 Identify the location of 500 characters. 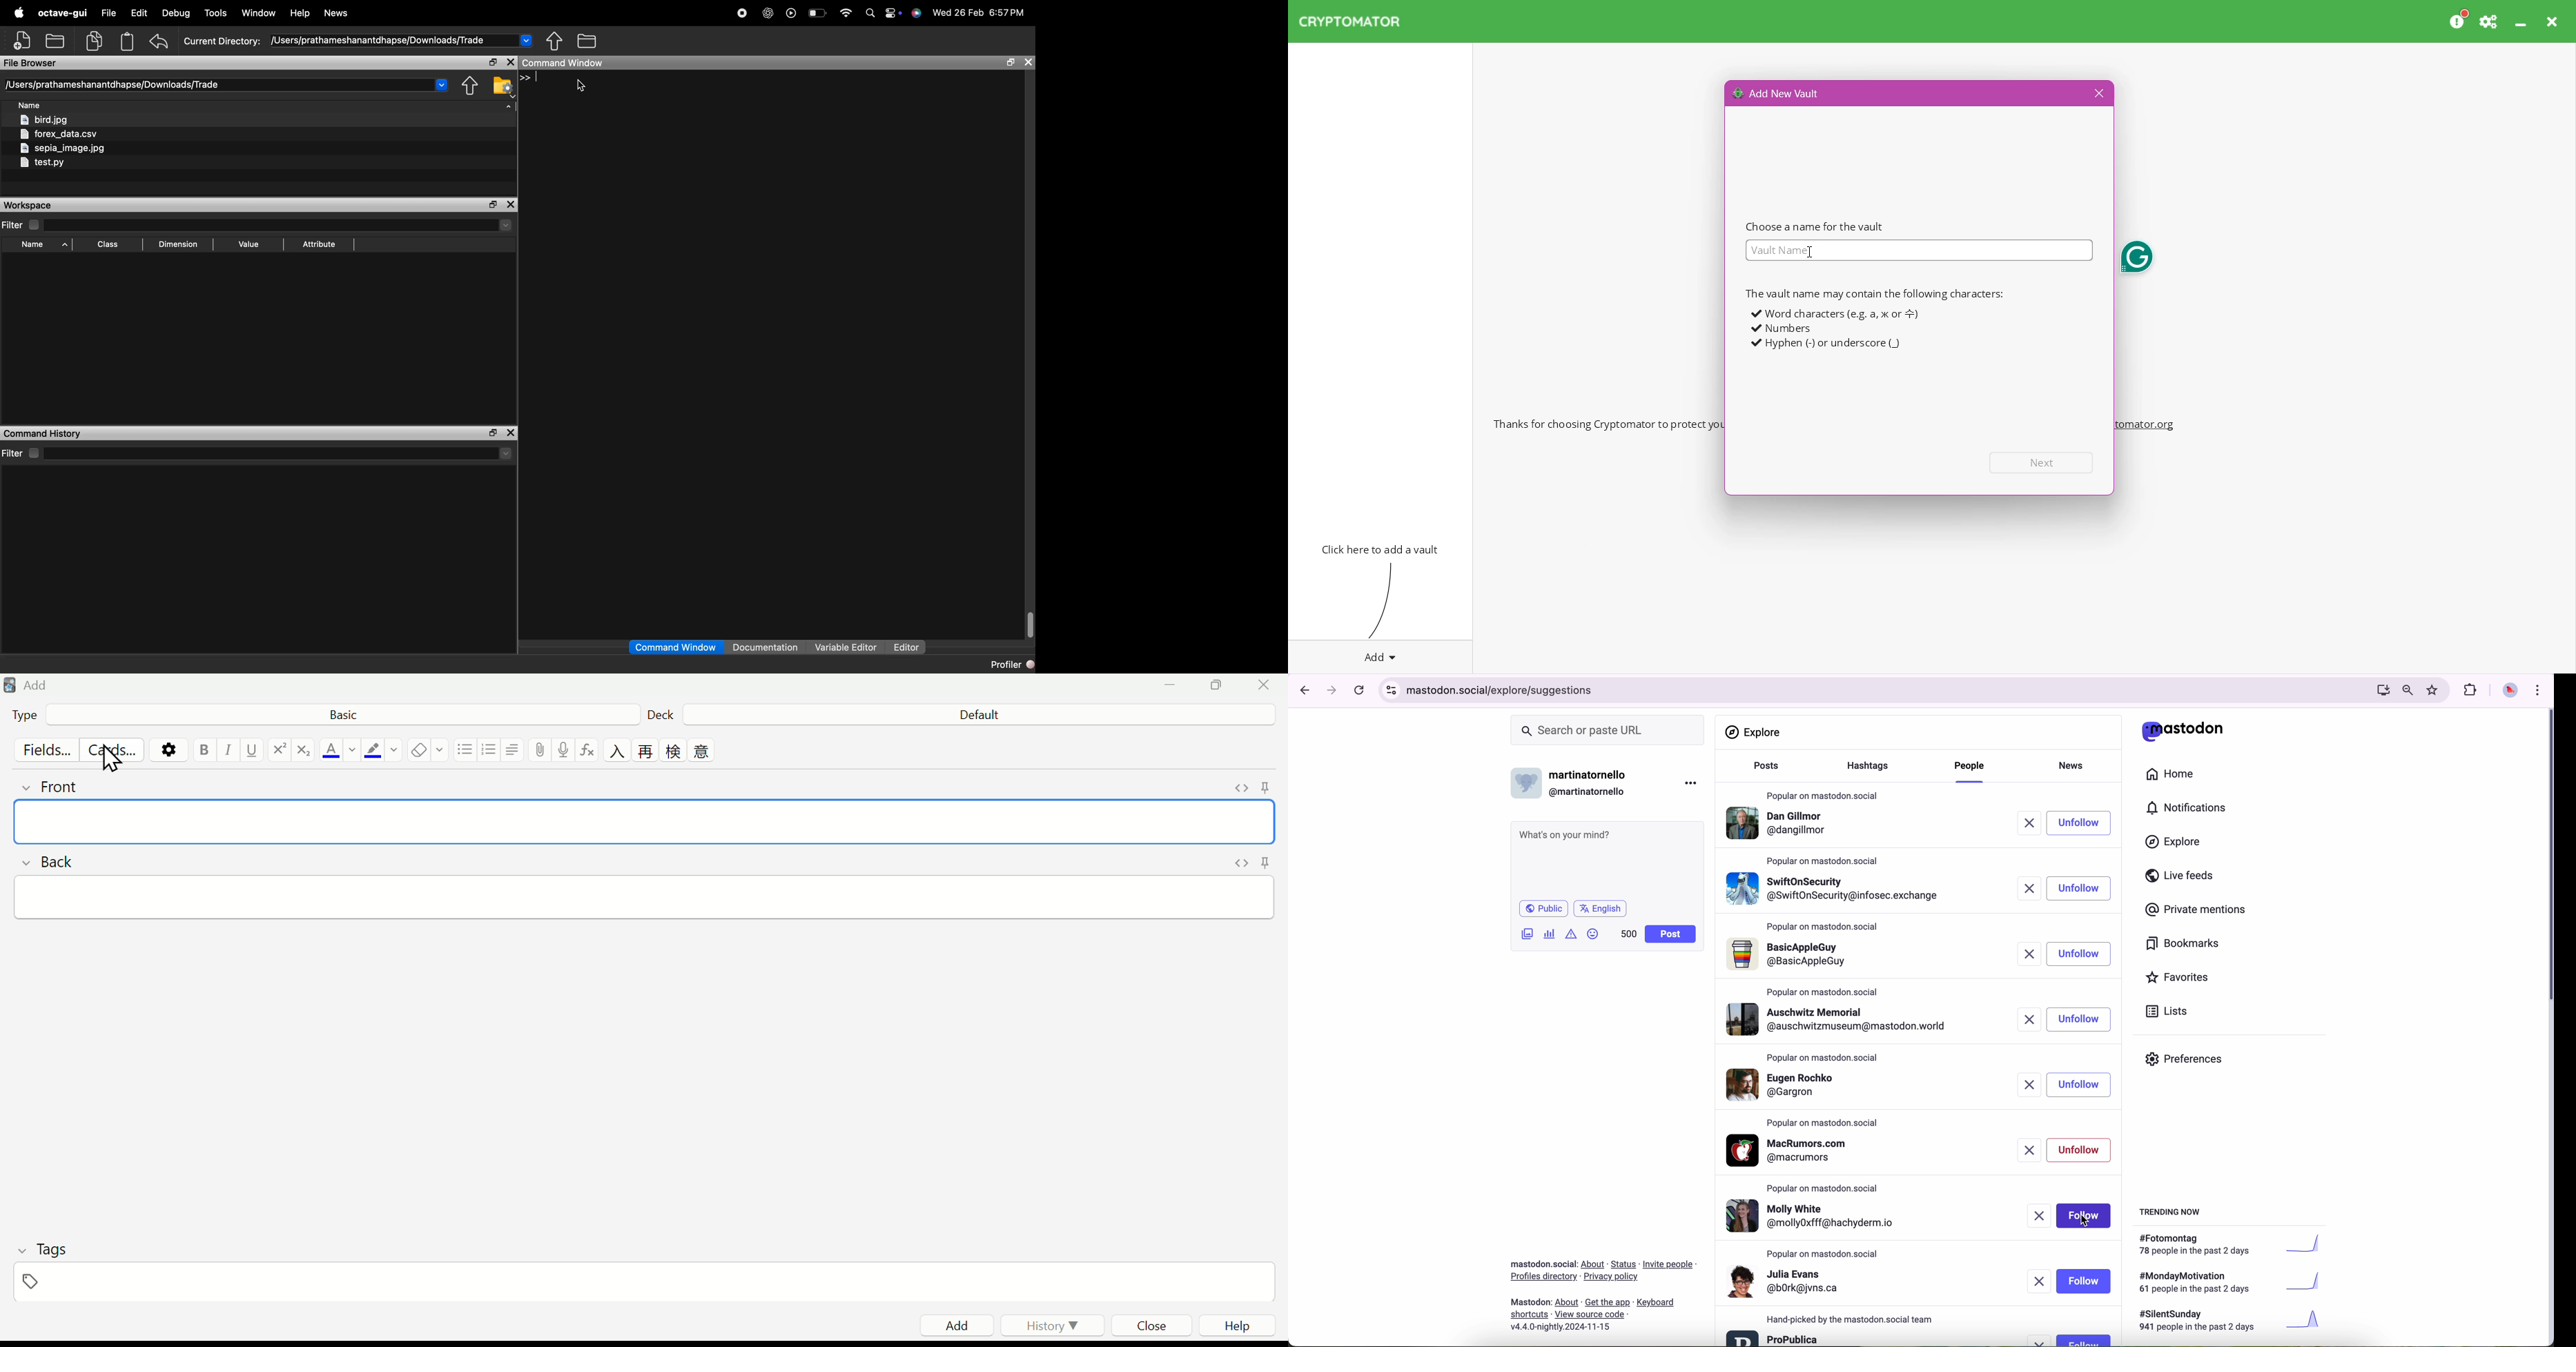
(1628, 933).